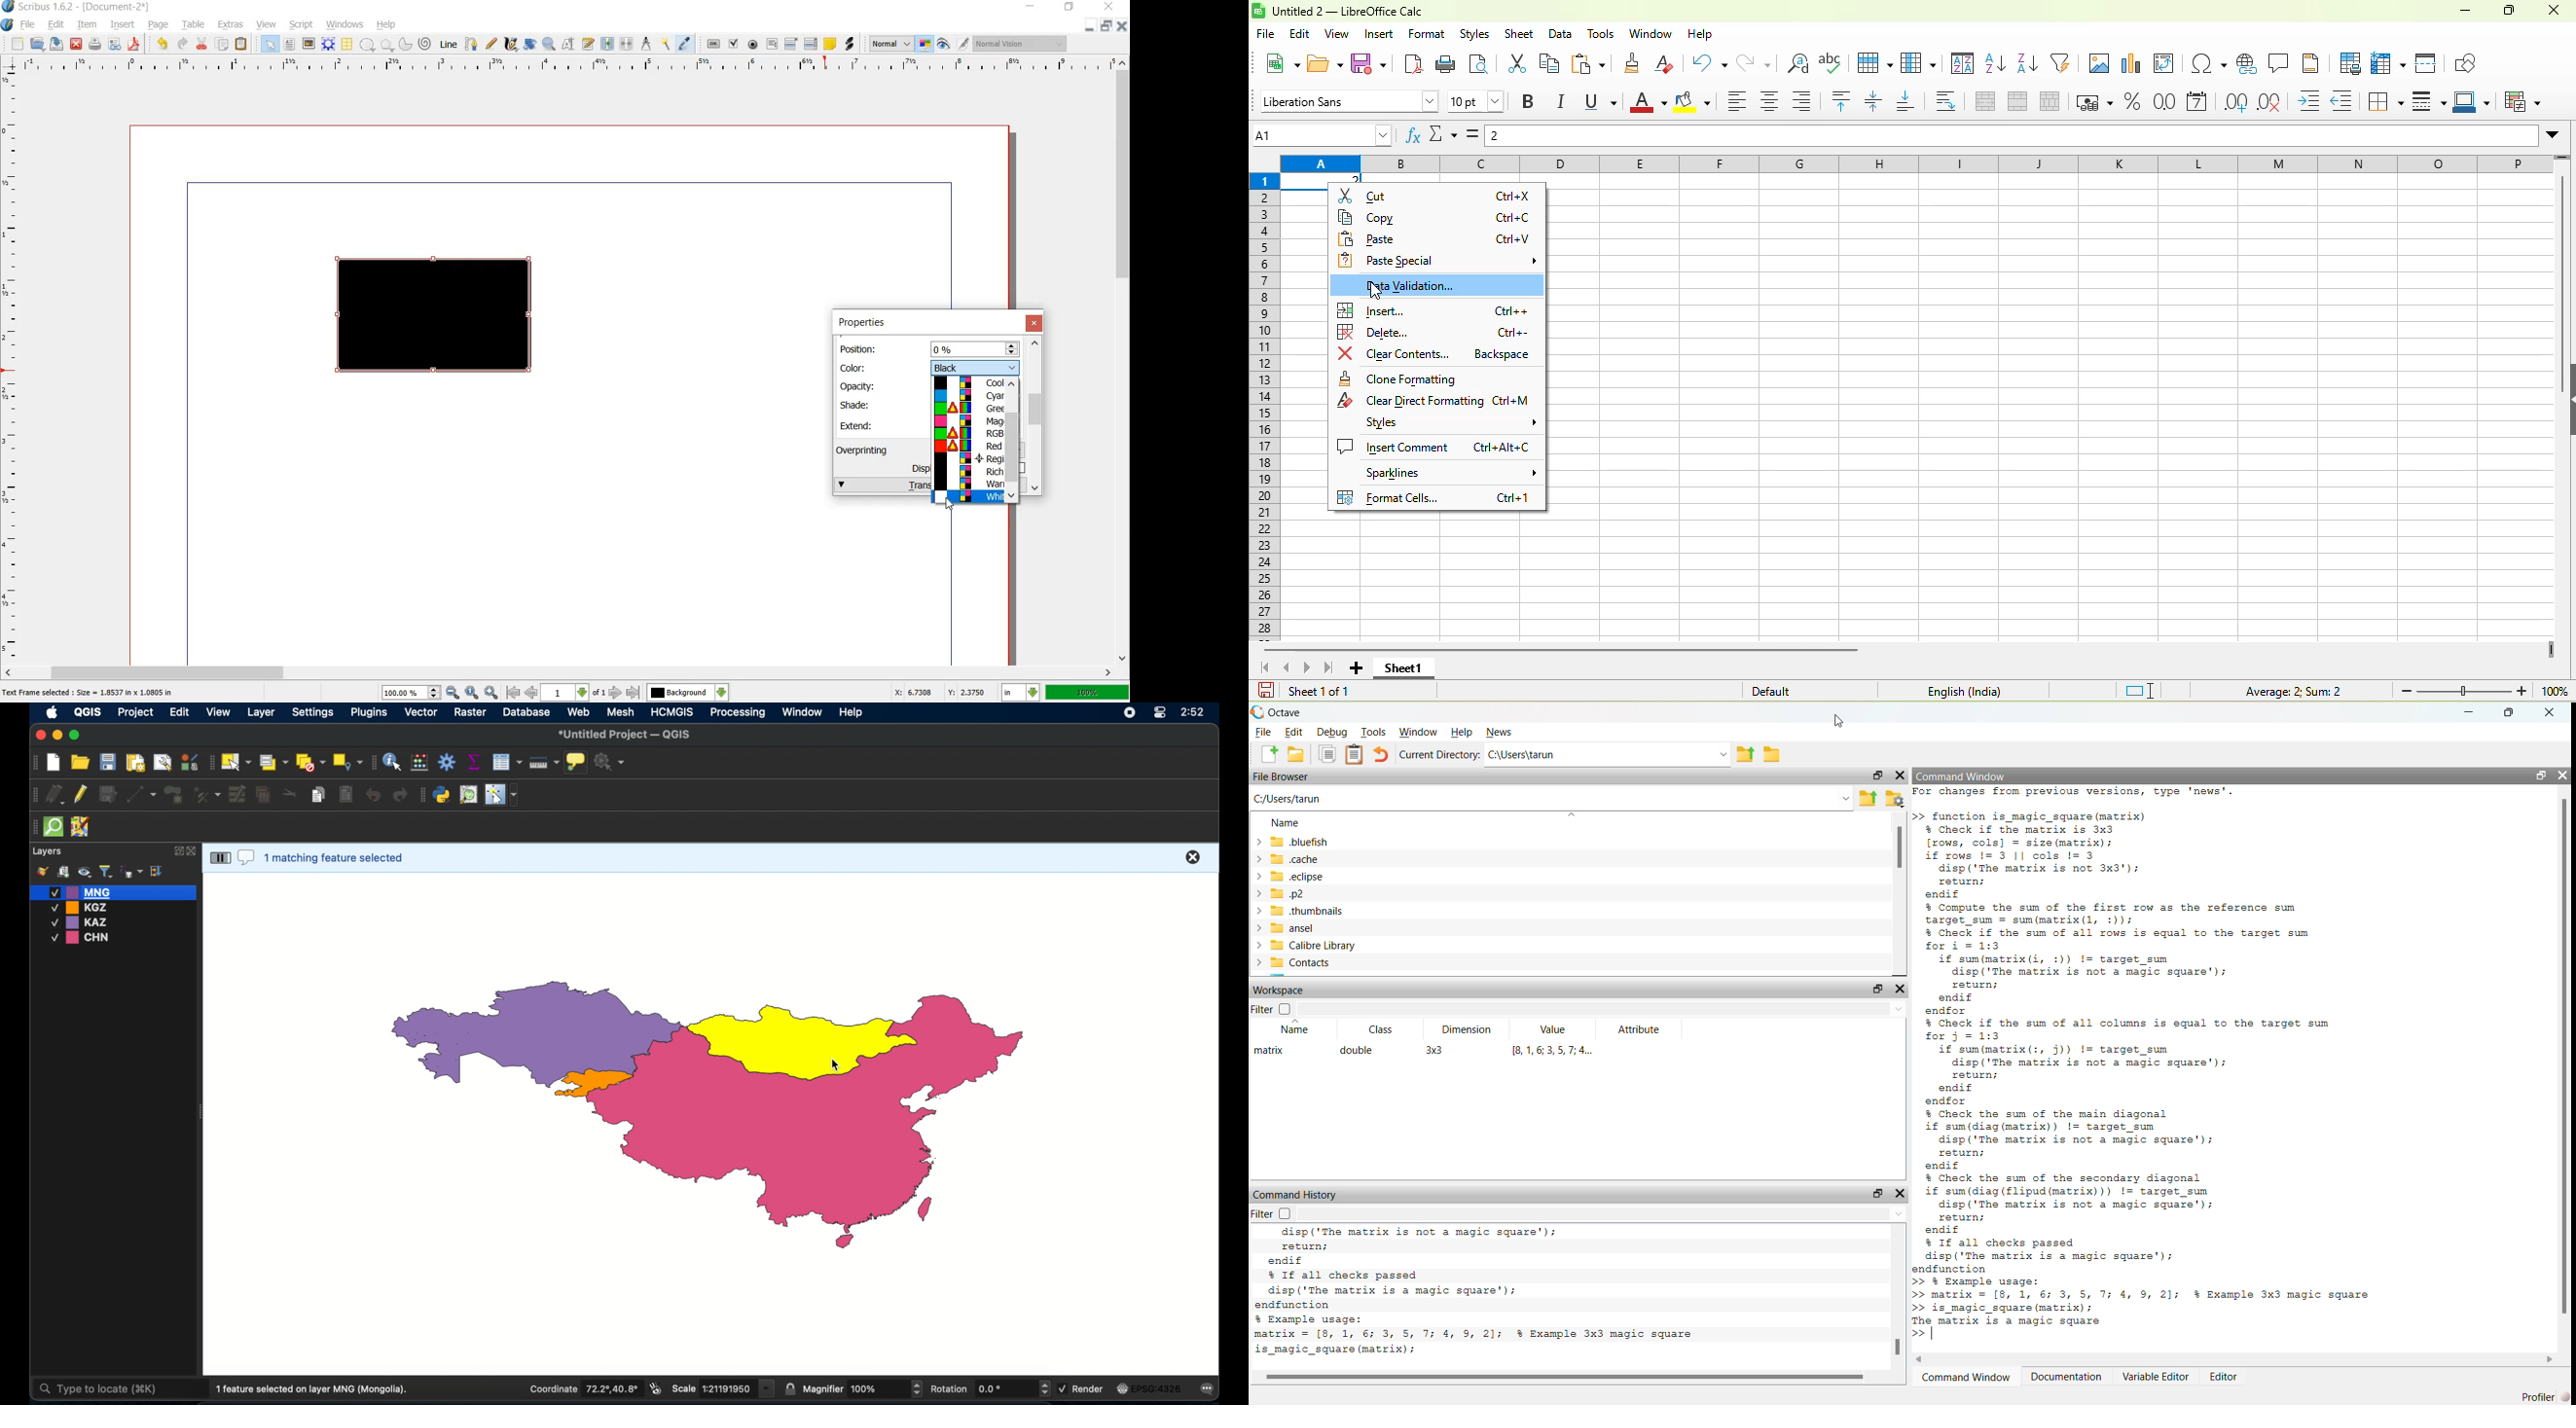 This screenshot has height=1428, width=2576. Describe the element at coordinates (2553, 691) in the screenshot. I see `100%` at that location.